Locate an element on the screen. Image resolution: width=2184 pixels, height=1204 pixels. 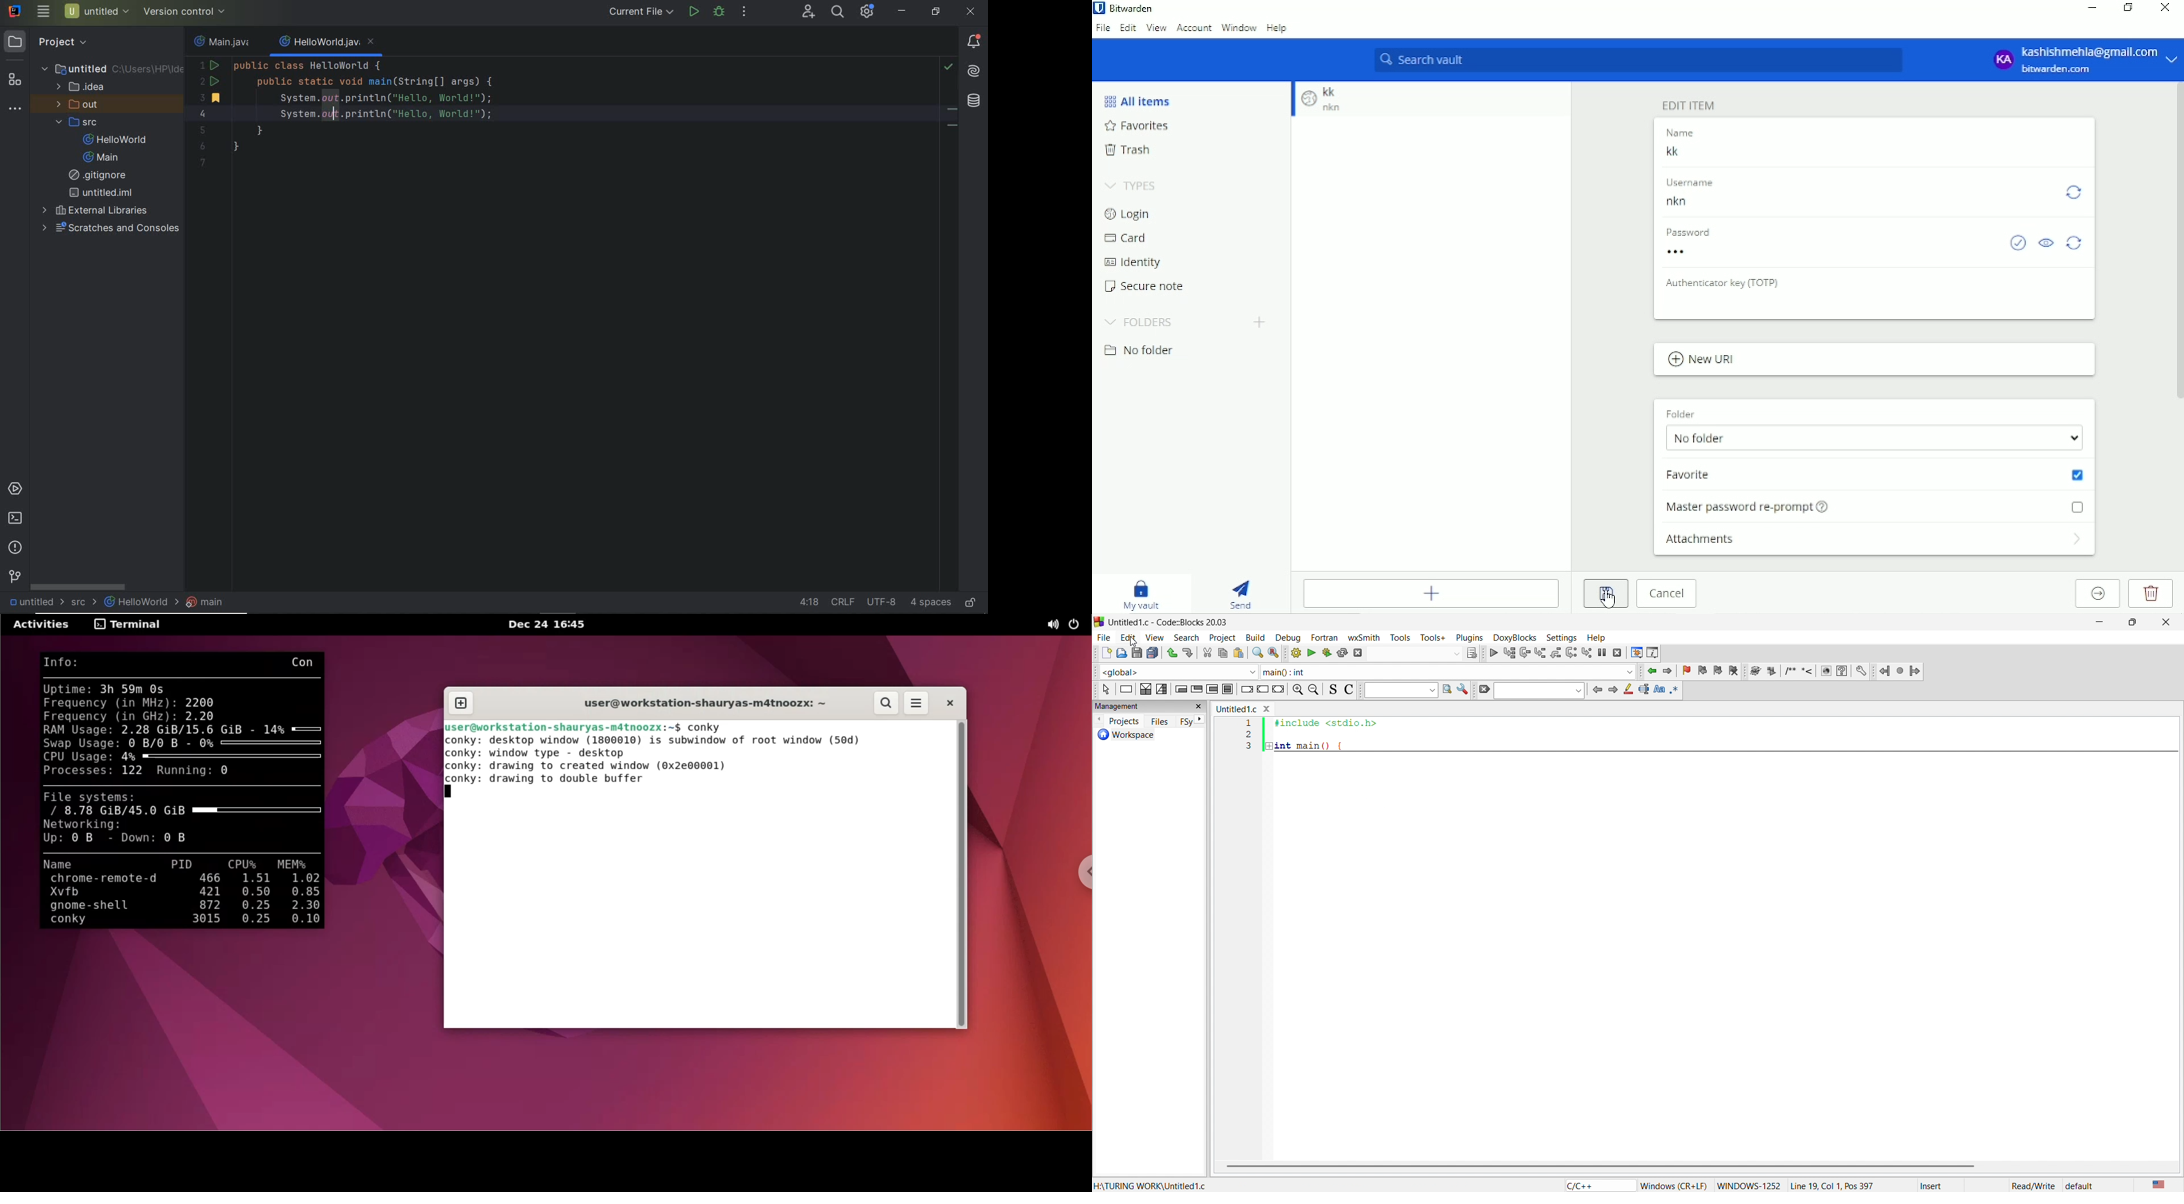
search is located at coordinates (1182, 636).